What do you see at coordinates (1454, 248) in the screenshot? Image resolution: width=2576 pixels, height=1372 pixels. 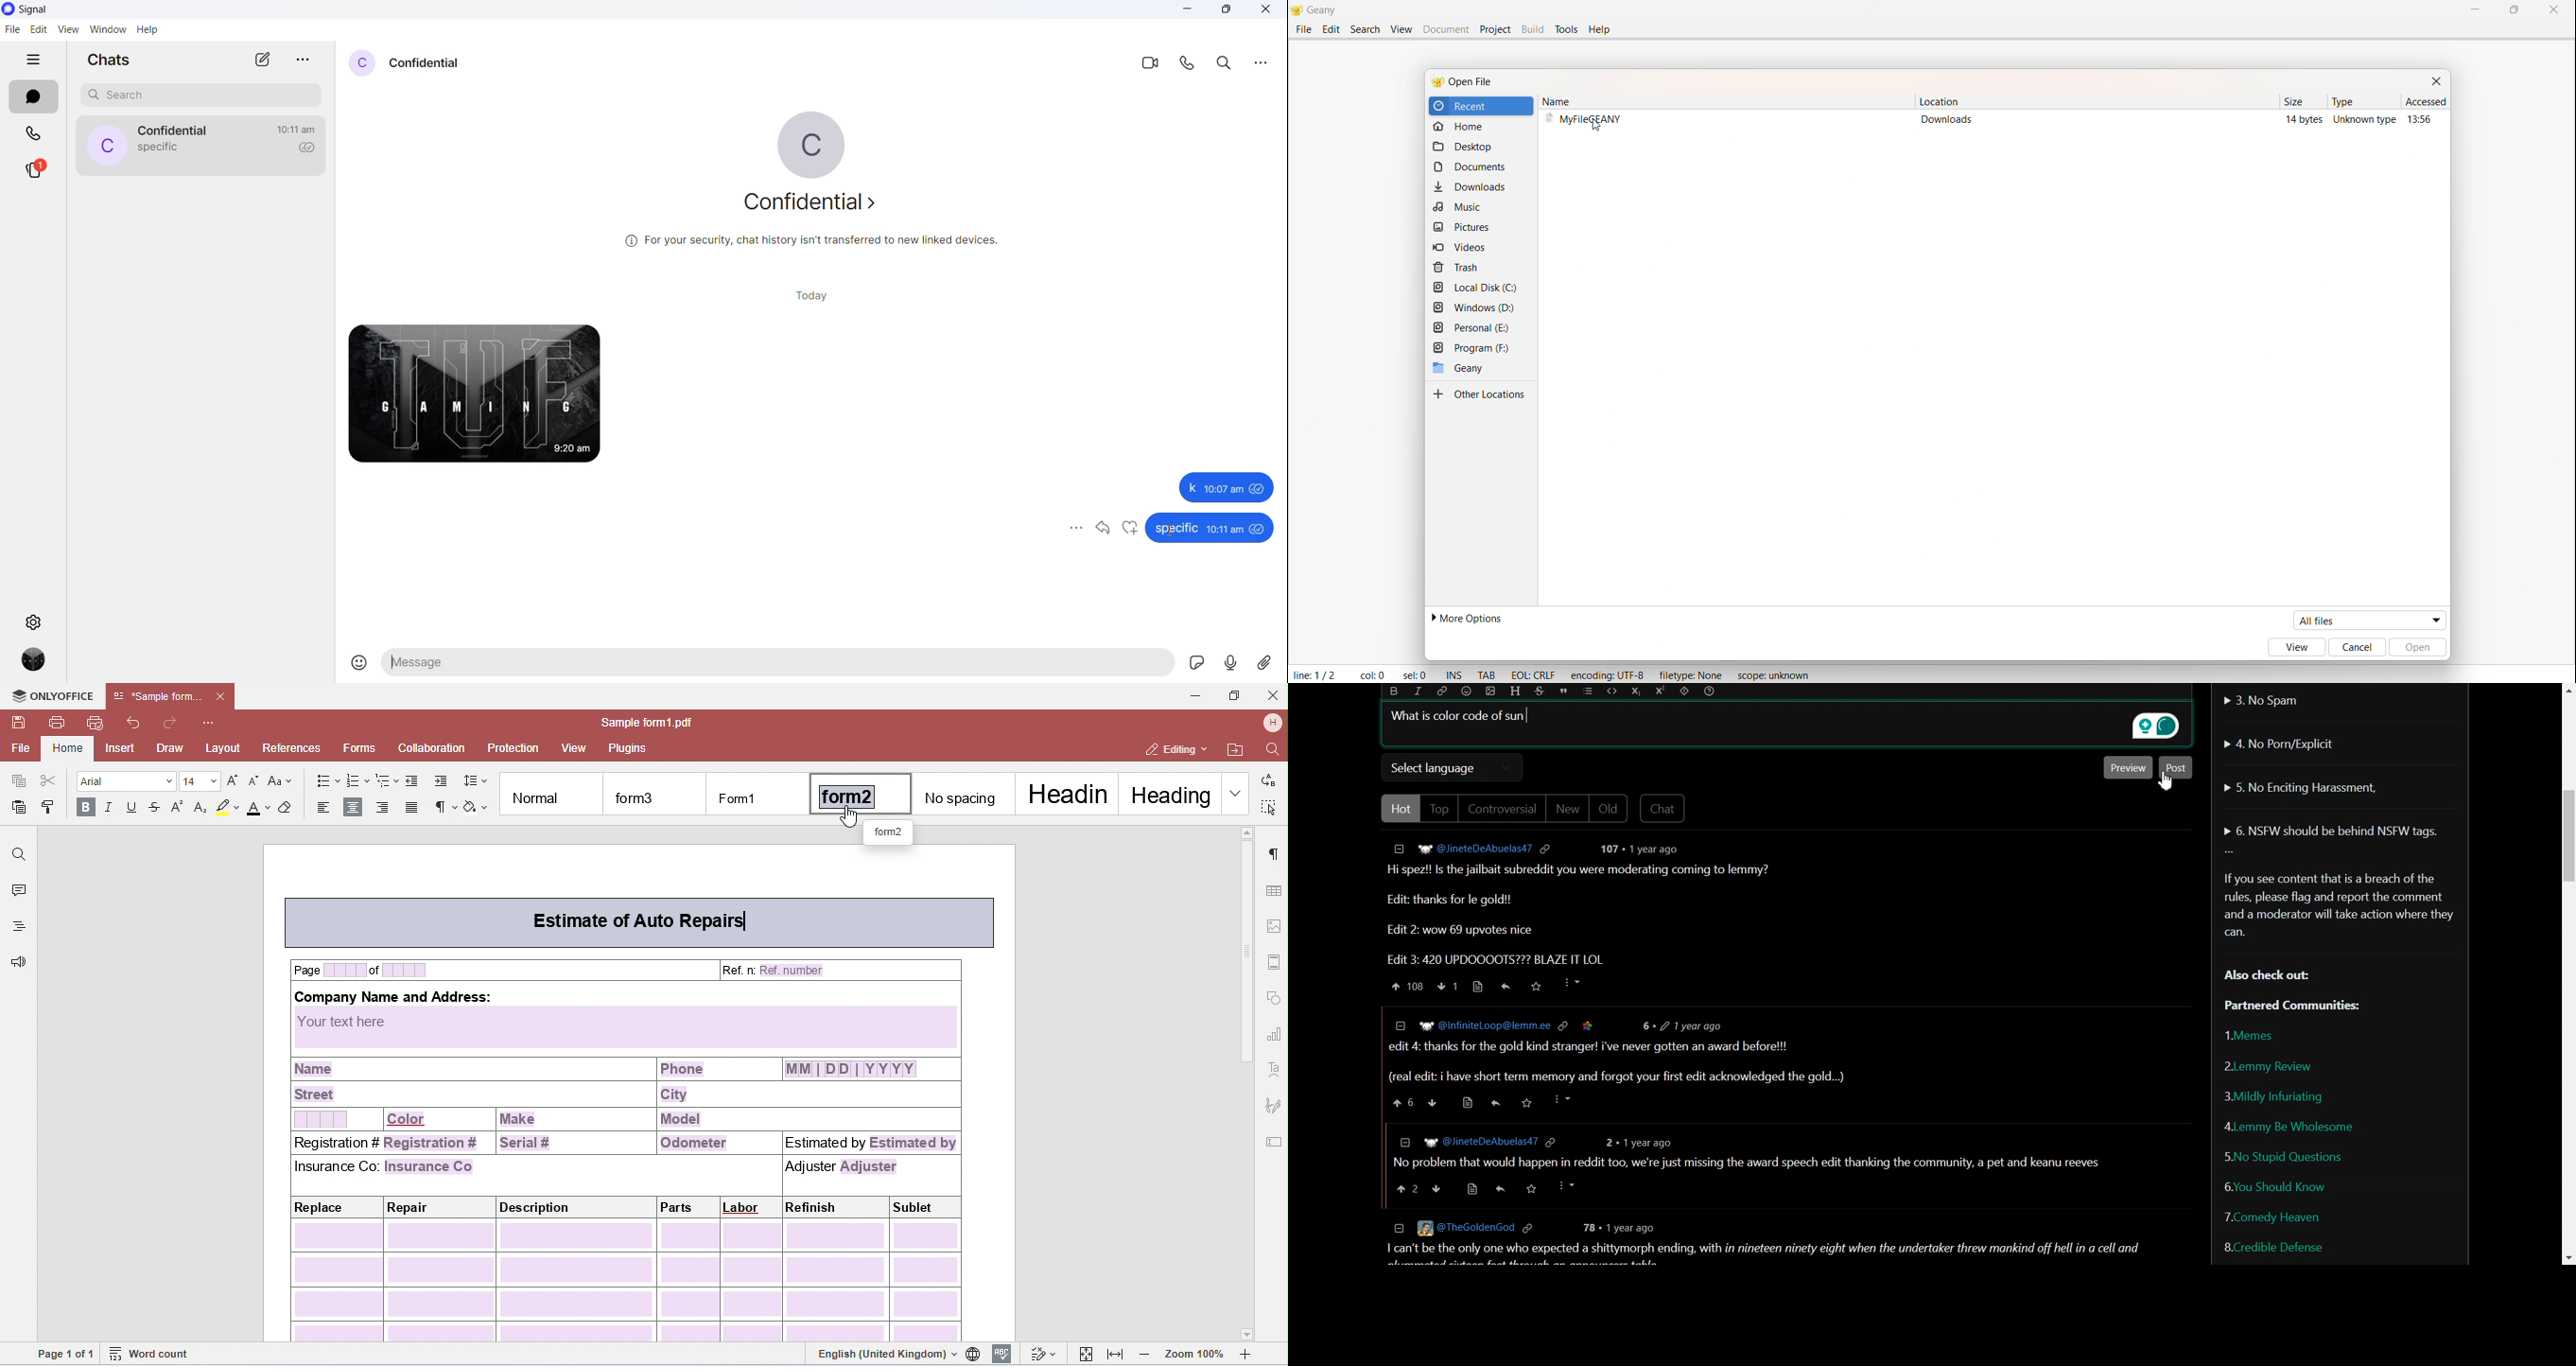 I see `videos` at bounding box center [1454, 248].